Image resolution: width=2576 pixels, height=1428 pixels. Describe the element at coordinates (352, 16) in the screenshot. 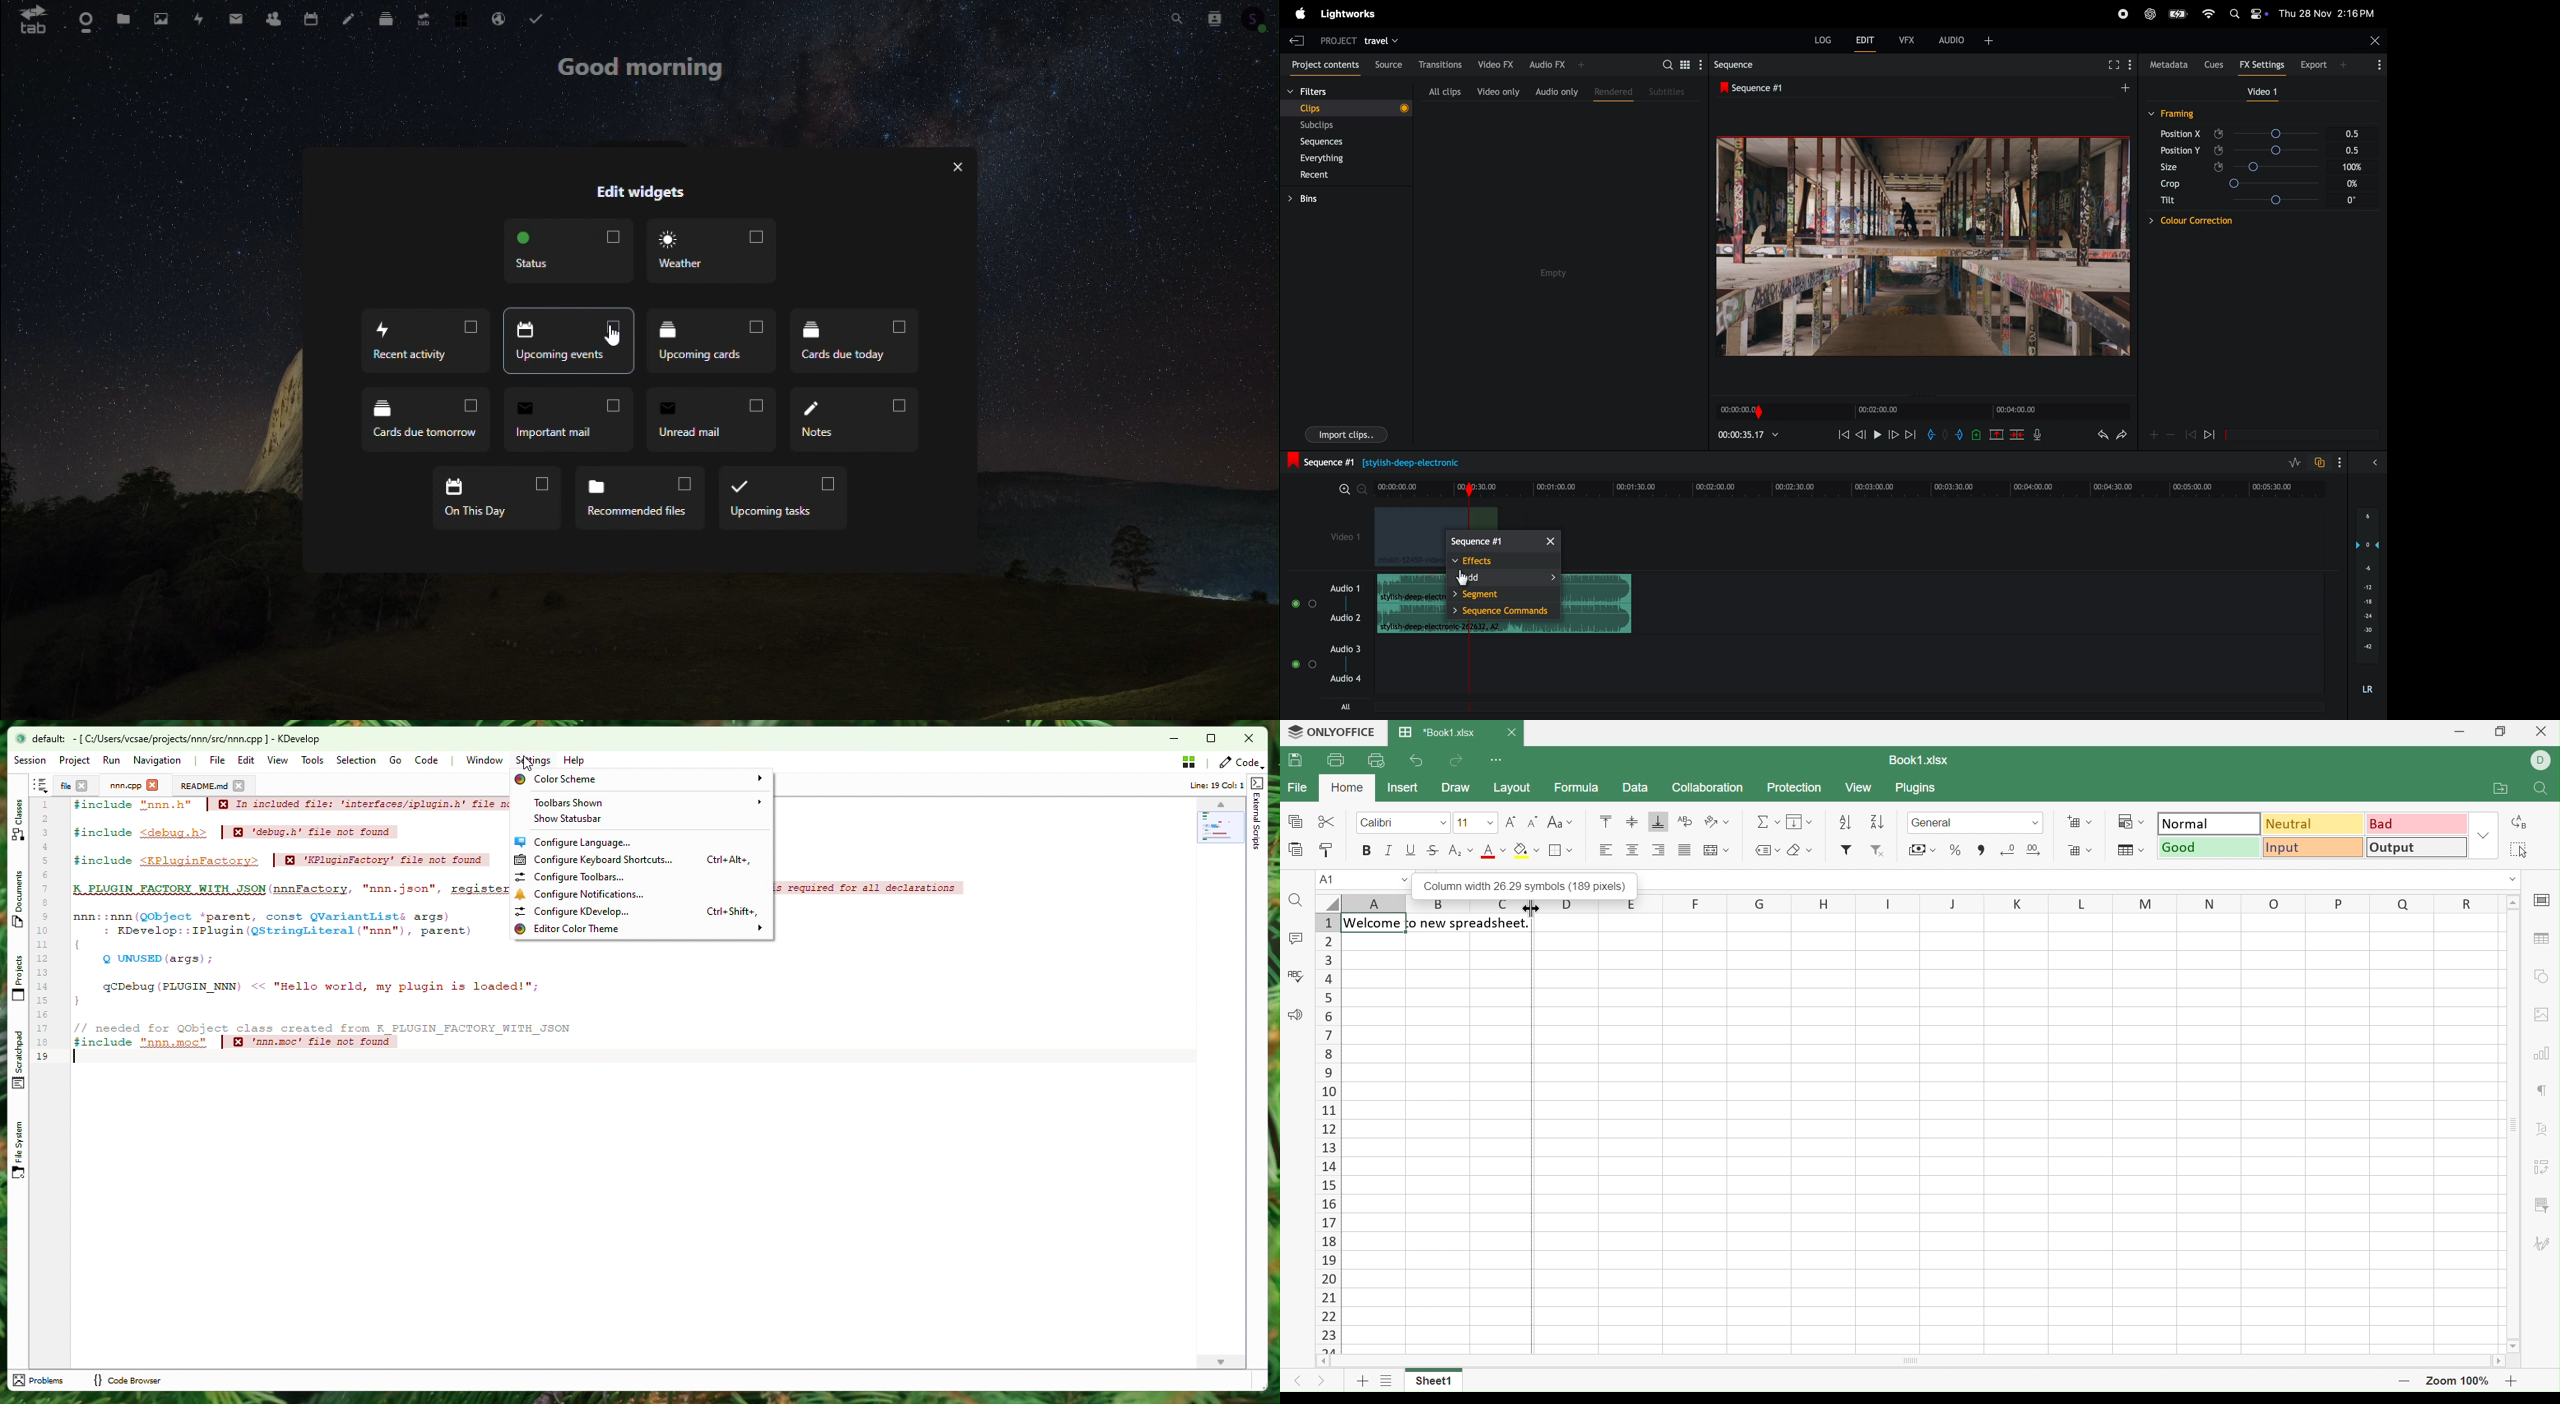

I see `notes` at that location.